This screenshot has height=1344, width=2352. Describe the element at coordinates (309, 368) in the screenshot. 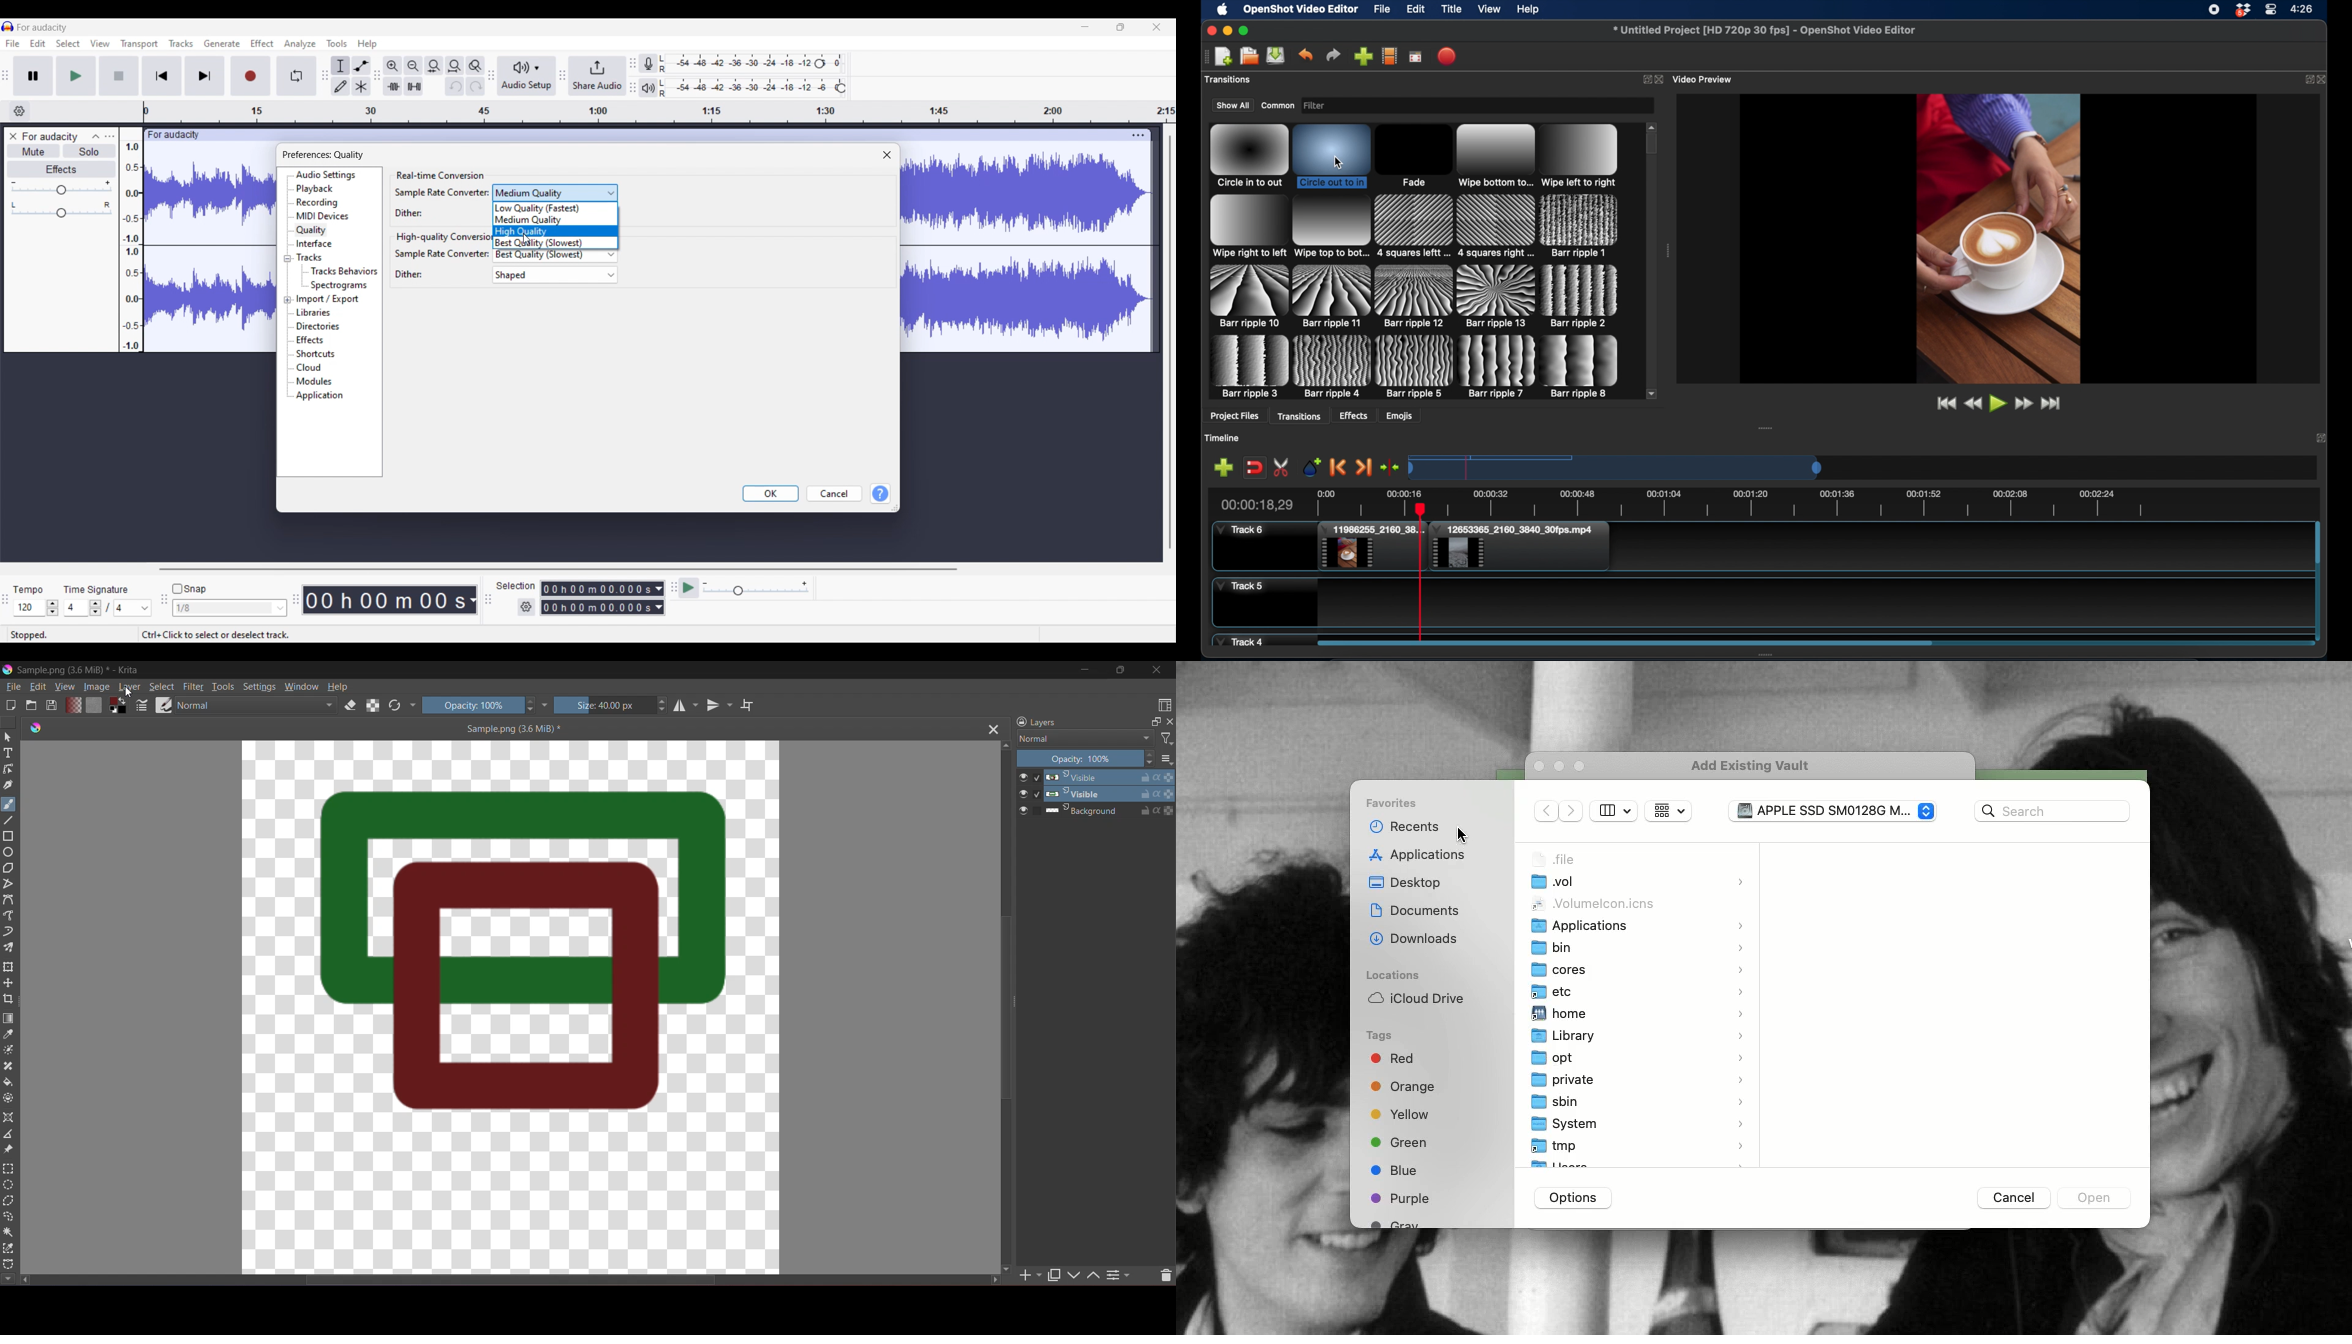

I see `Cloud` at that location.